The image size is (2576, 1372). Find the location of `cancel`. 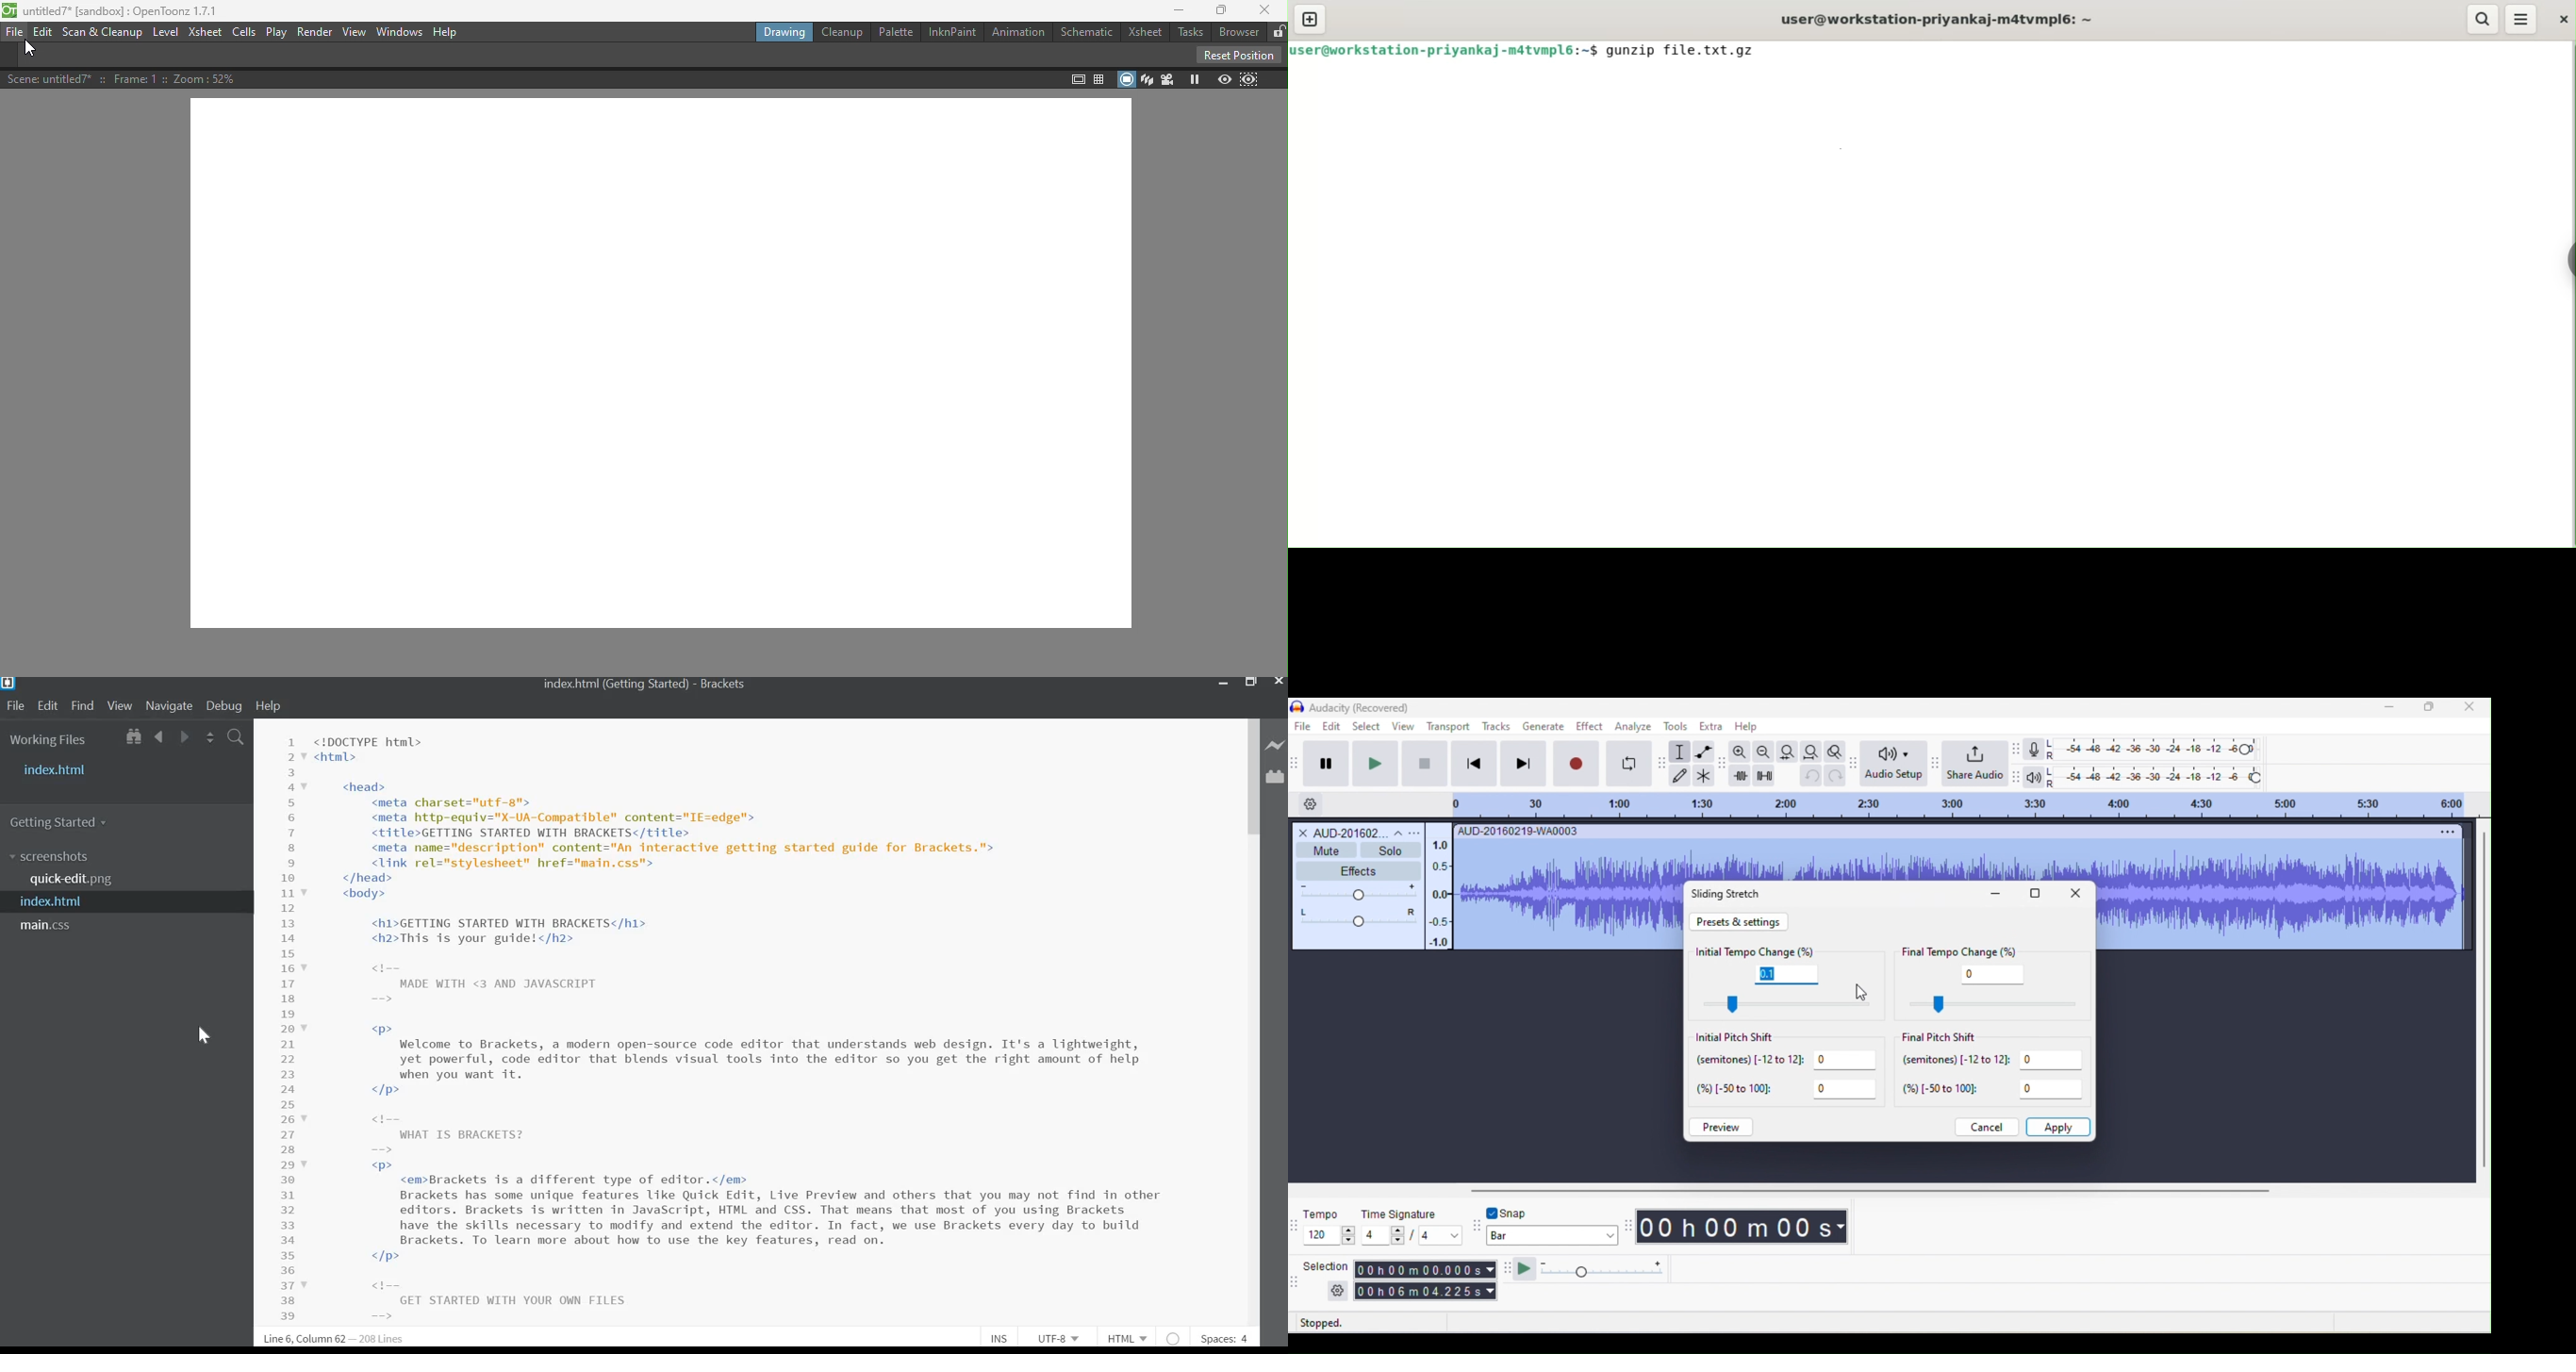

cancel is located at coordinates (1987, 1126).